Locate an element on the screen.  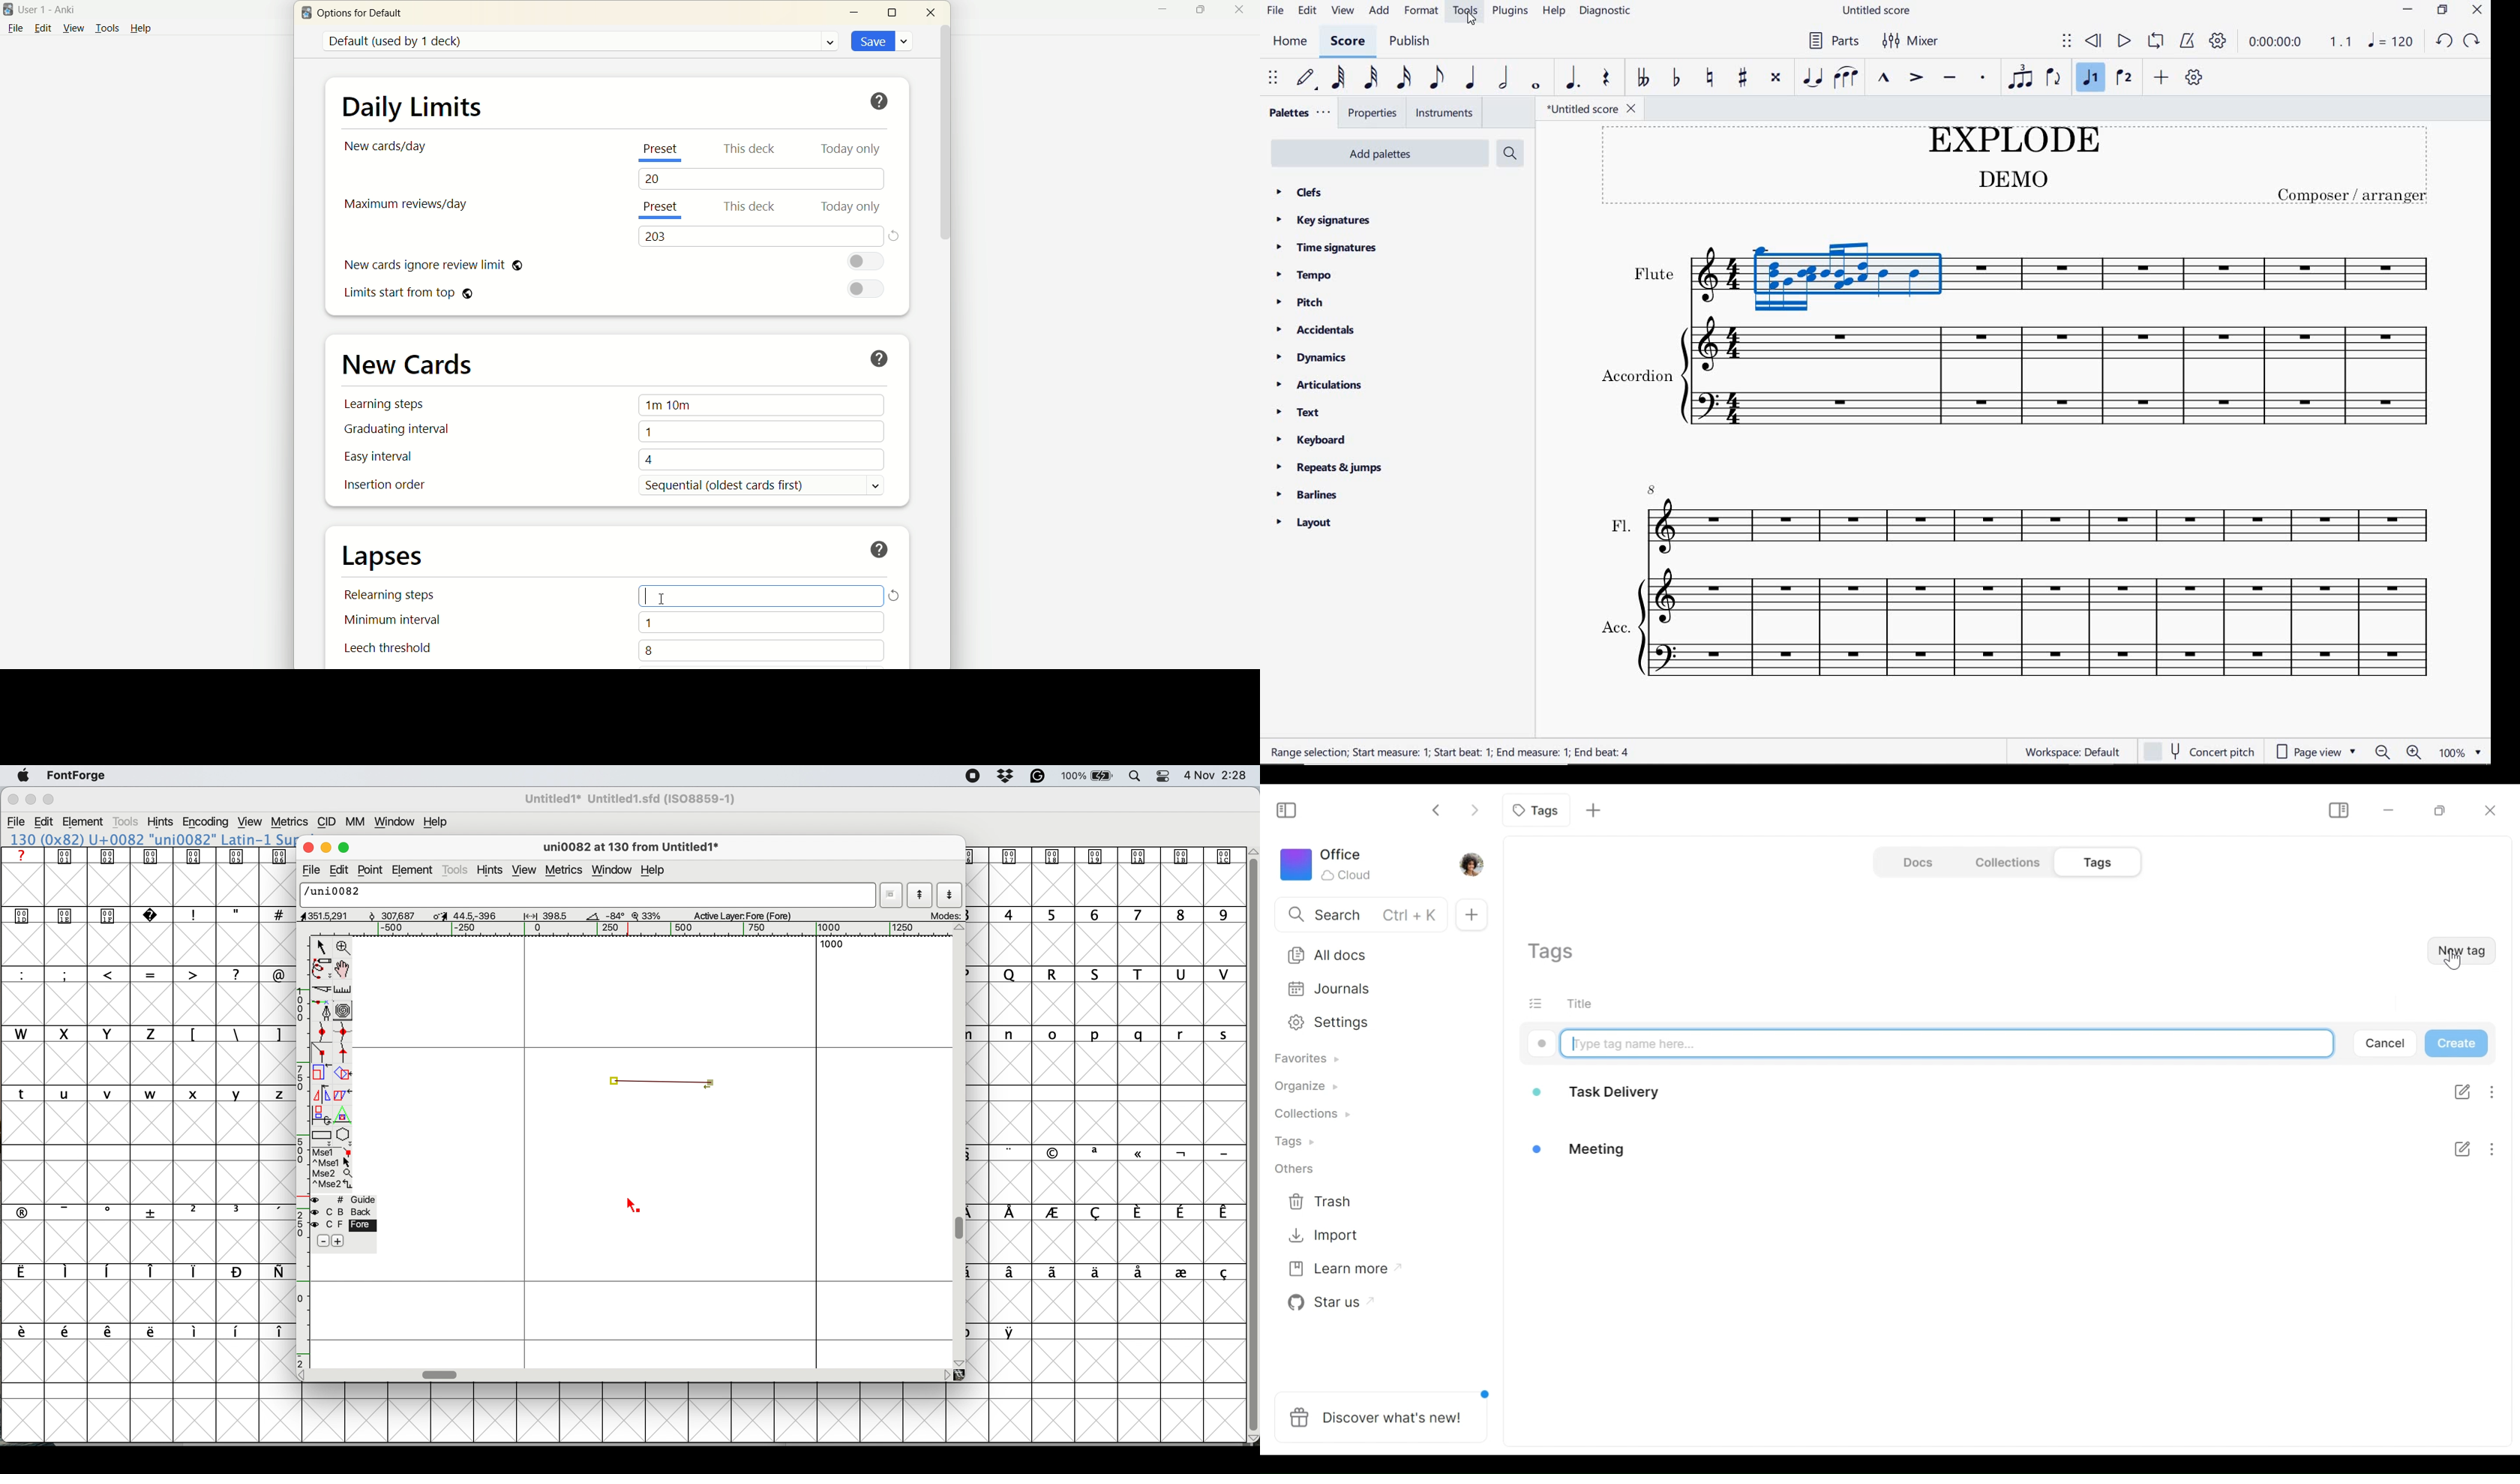
minimize is located at coordinates (1157, 11).